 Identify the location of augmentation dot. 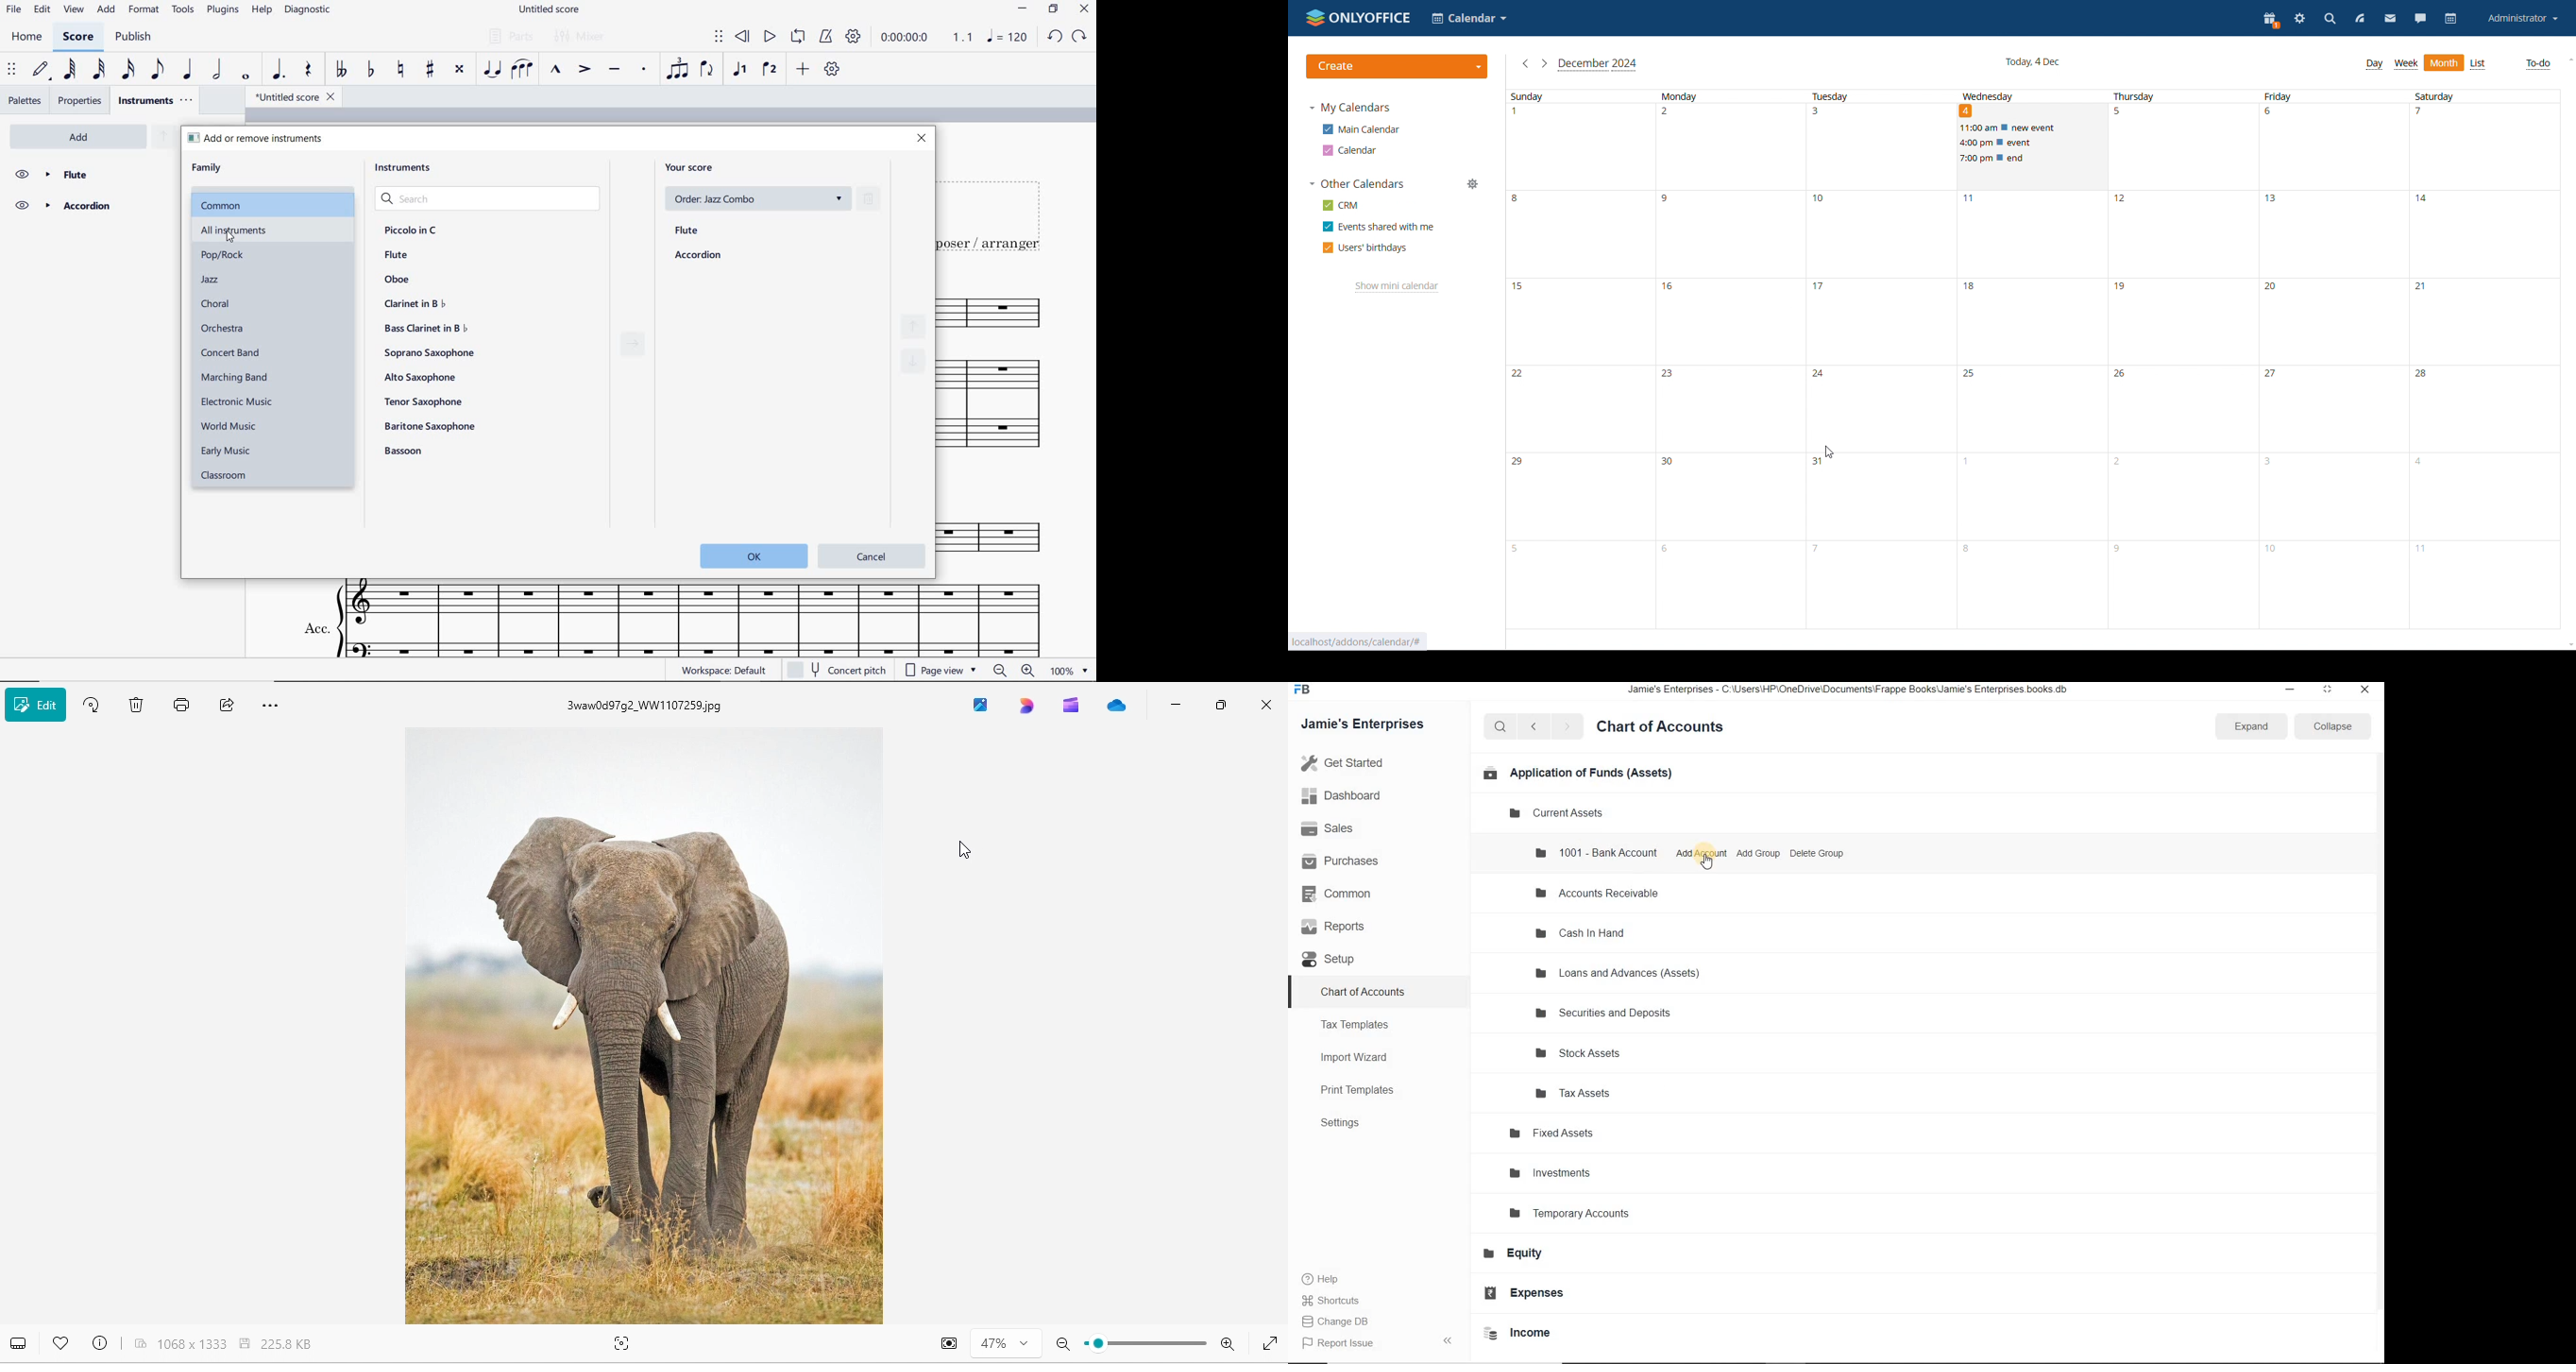
(279, 69).